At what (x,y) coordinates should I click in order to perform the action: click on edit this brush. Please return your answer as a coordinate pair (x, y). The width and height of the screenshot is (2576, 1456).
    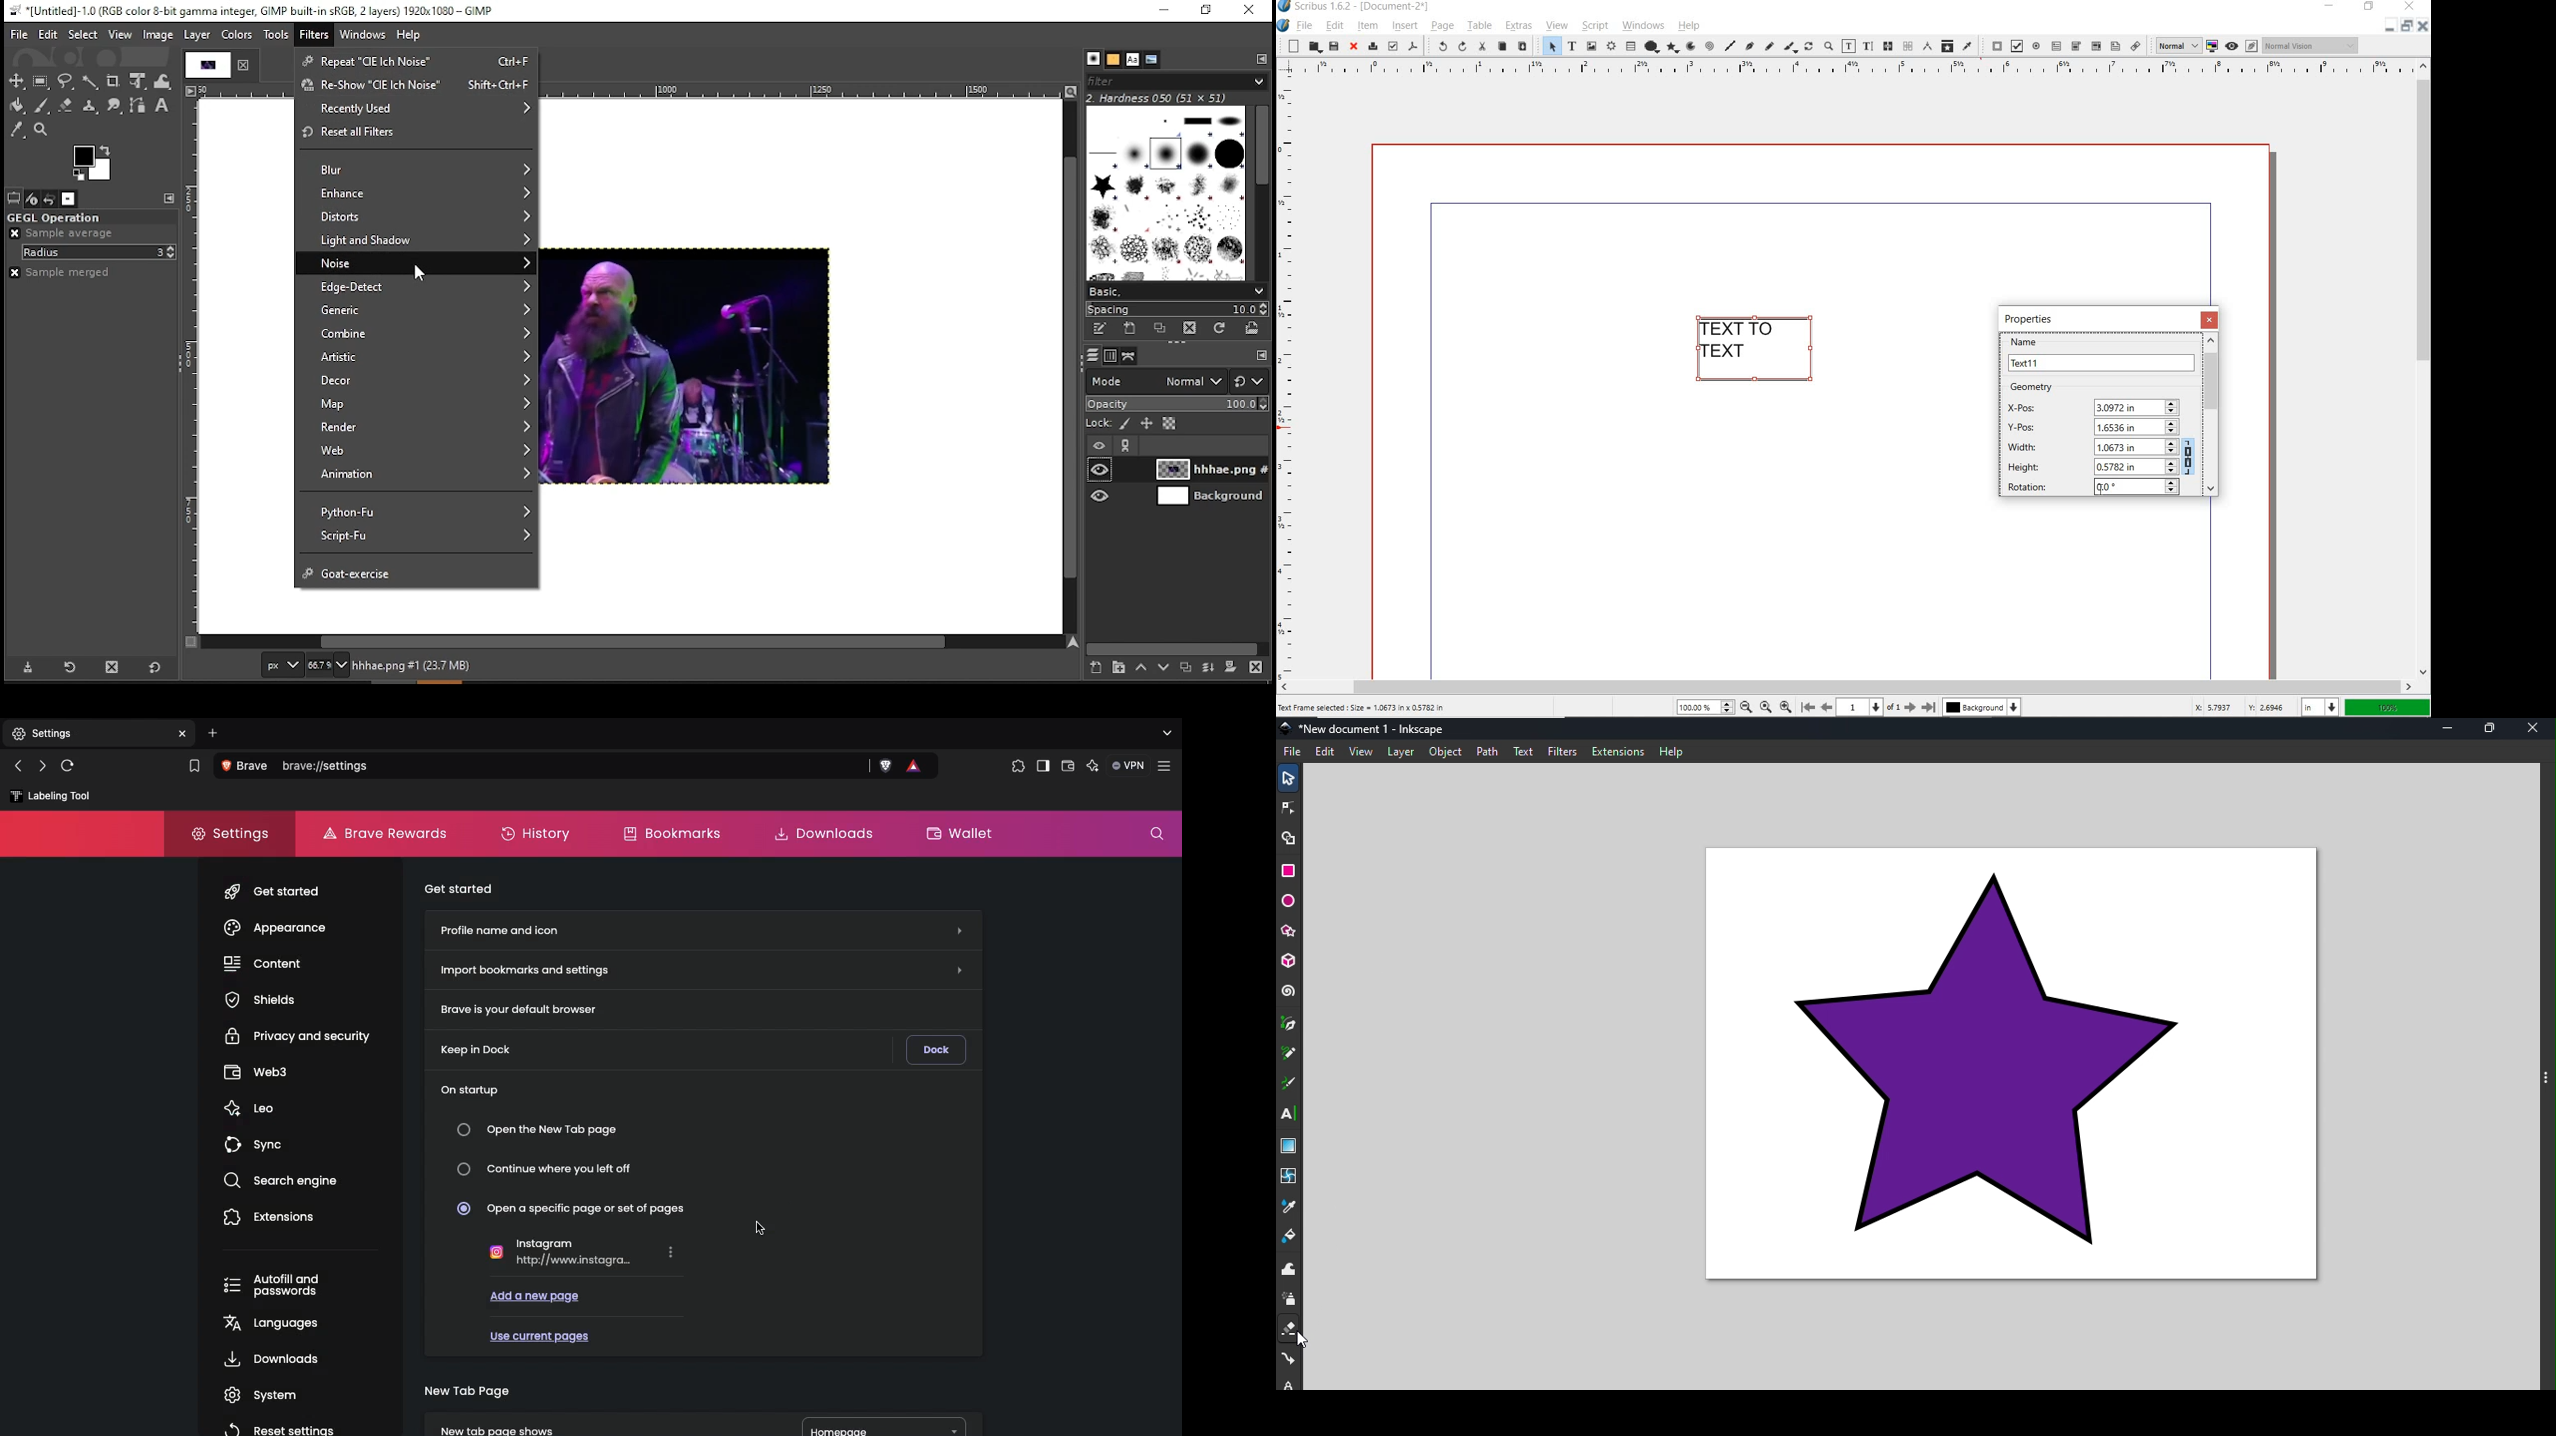
    Looking at the image, I should click on (1104, 331).